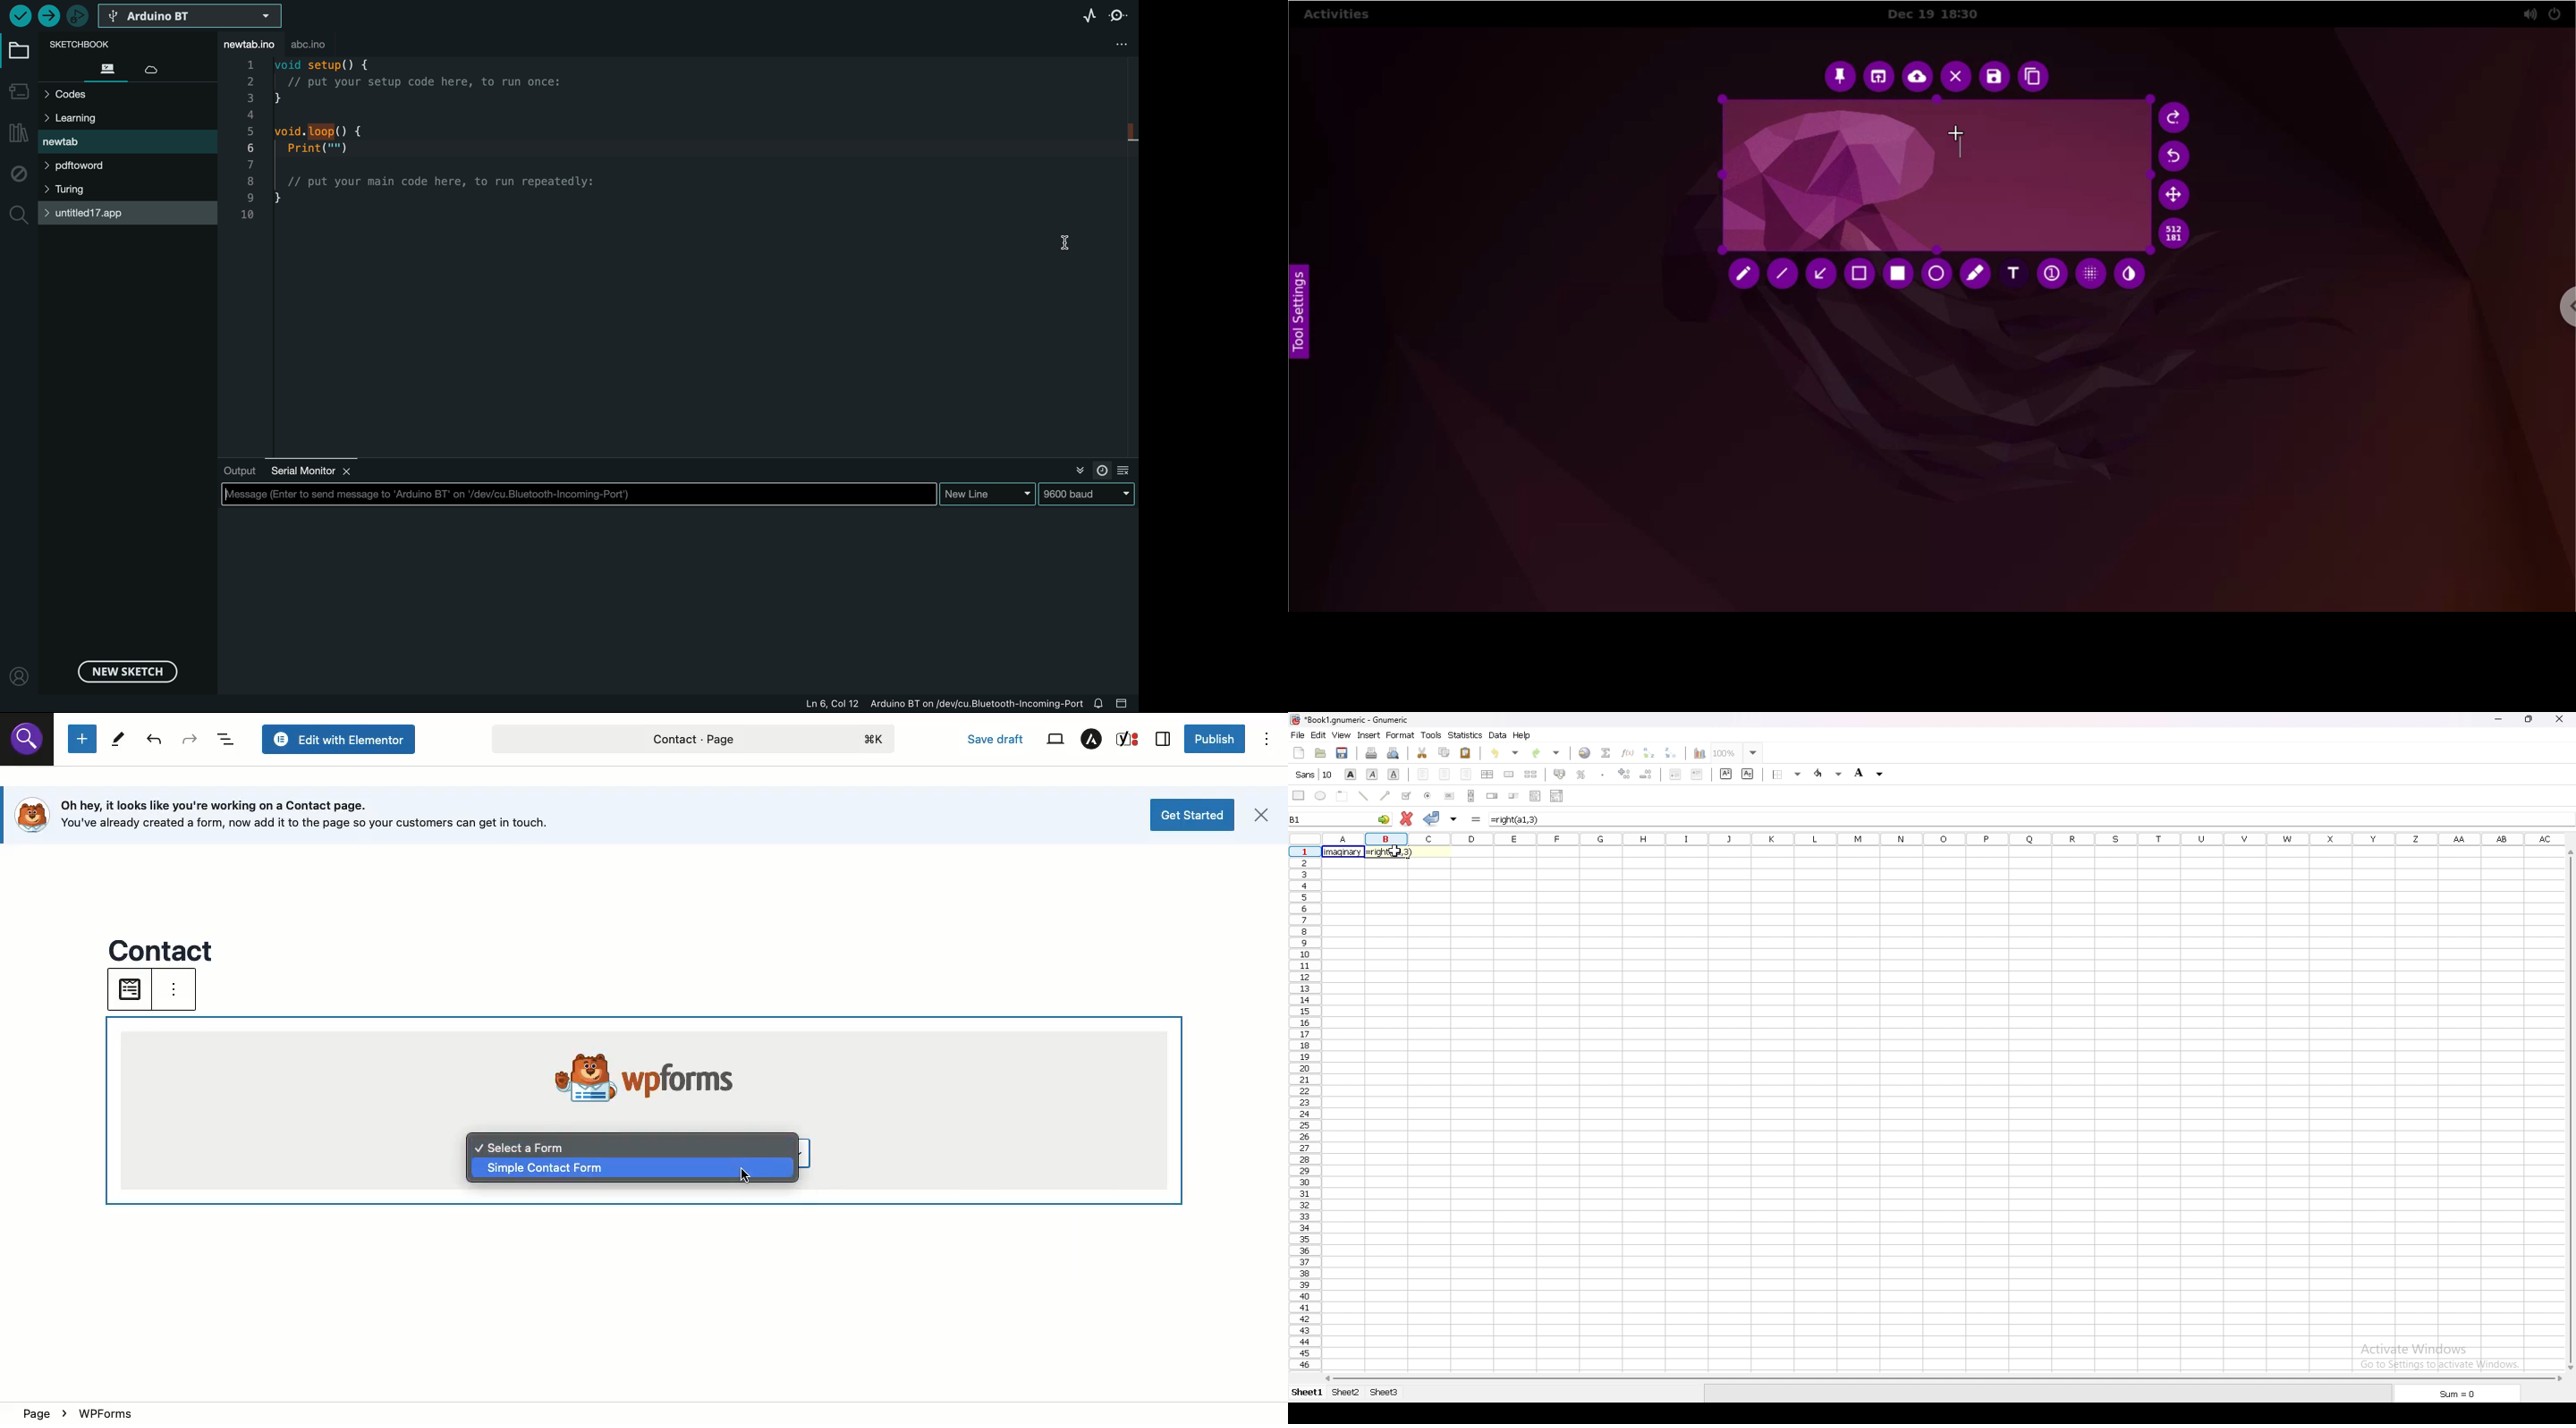 The height and width of the screenshot is (1428, 2576). What do you see at coordinates (1726, 774) in the screenshot?
I see `superscript` at bounding box center [1726, 774].